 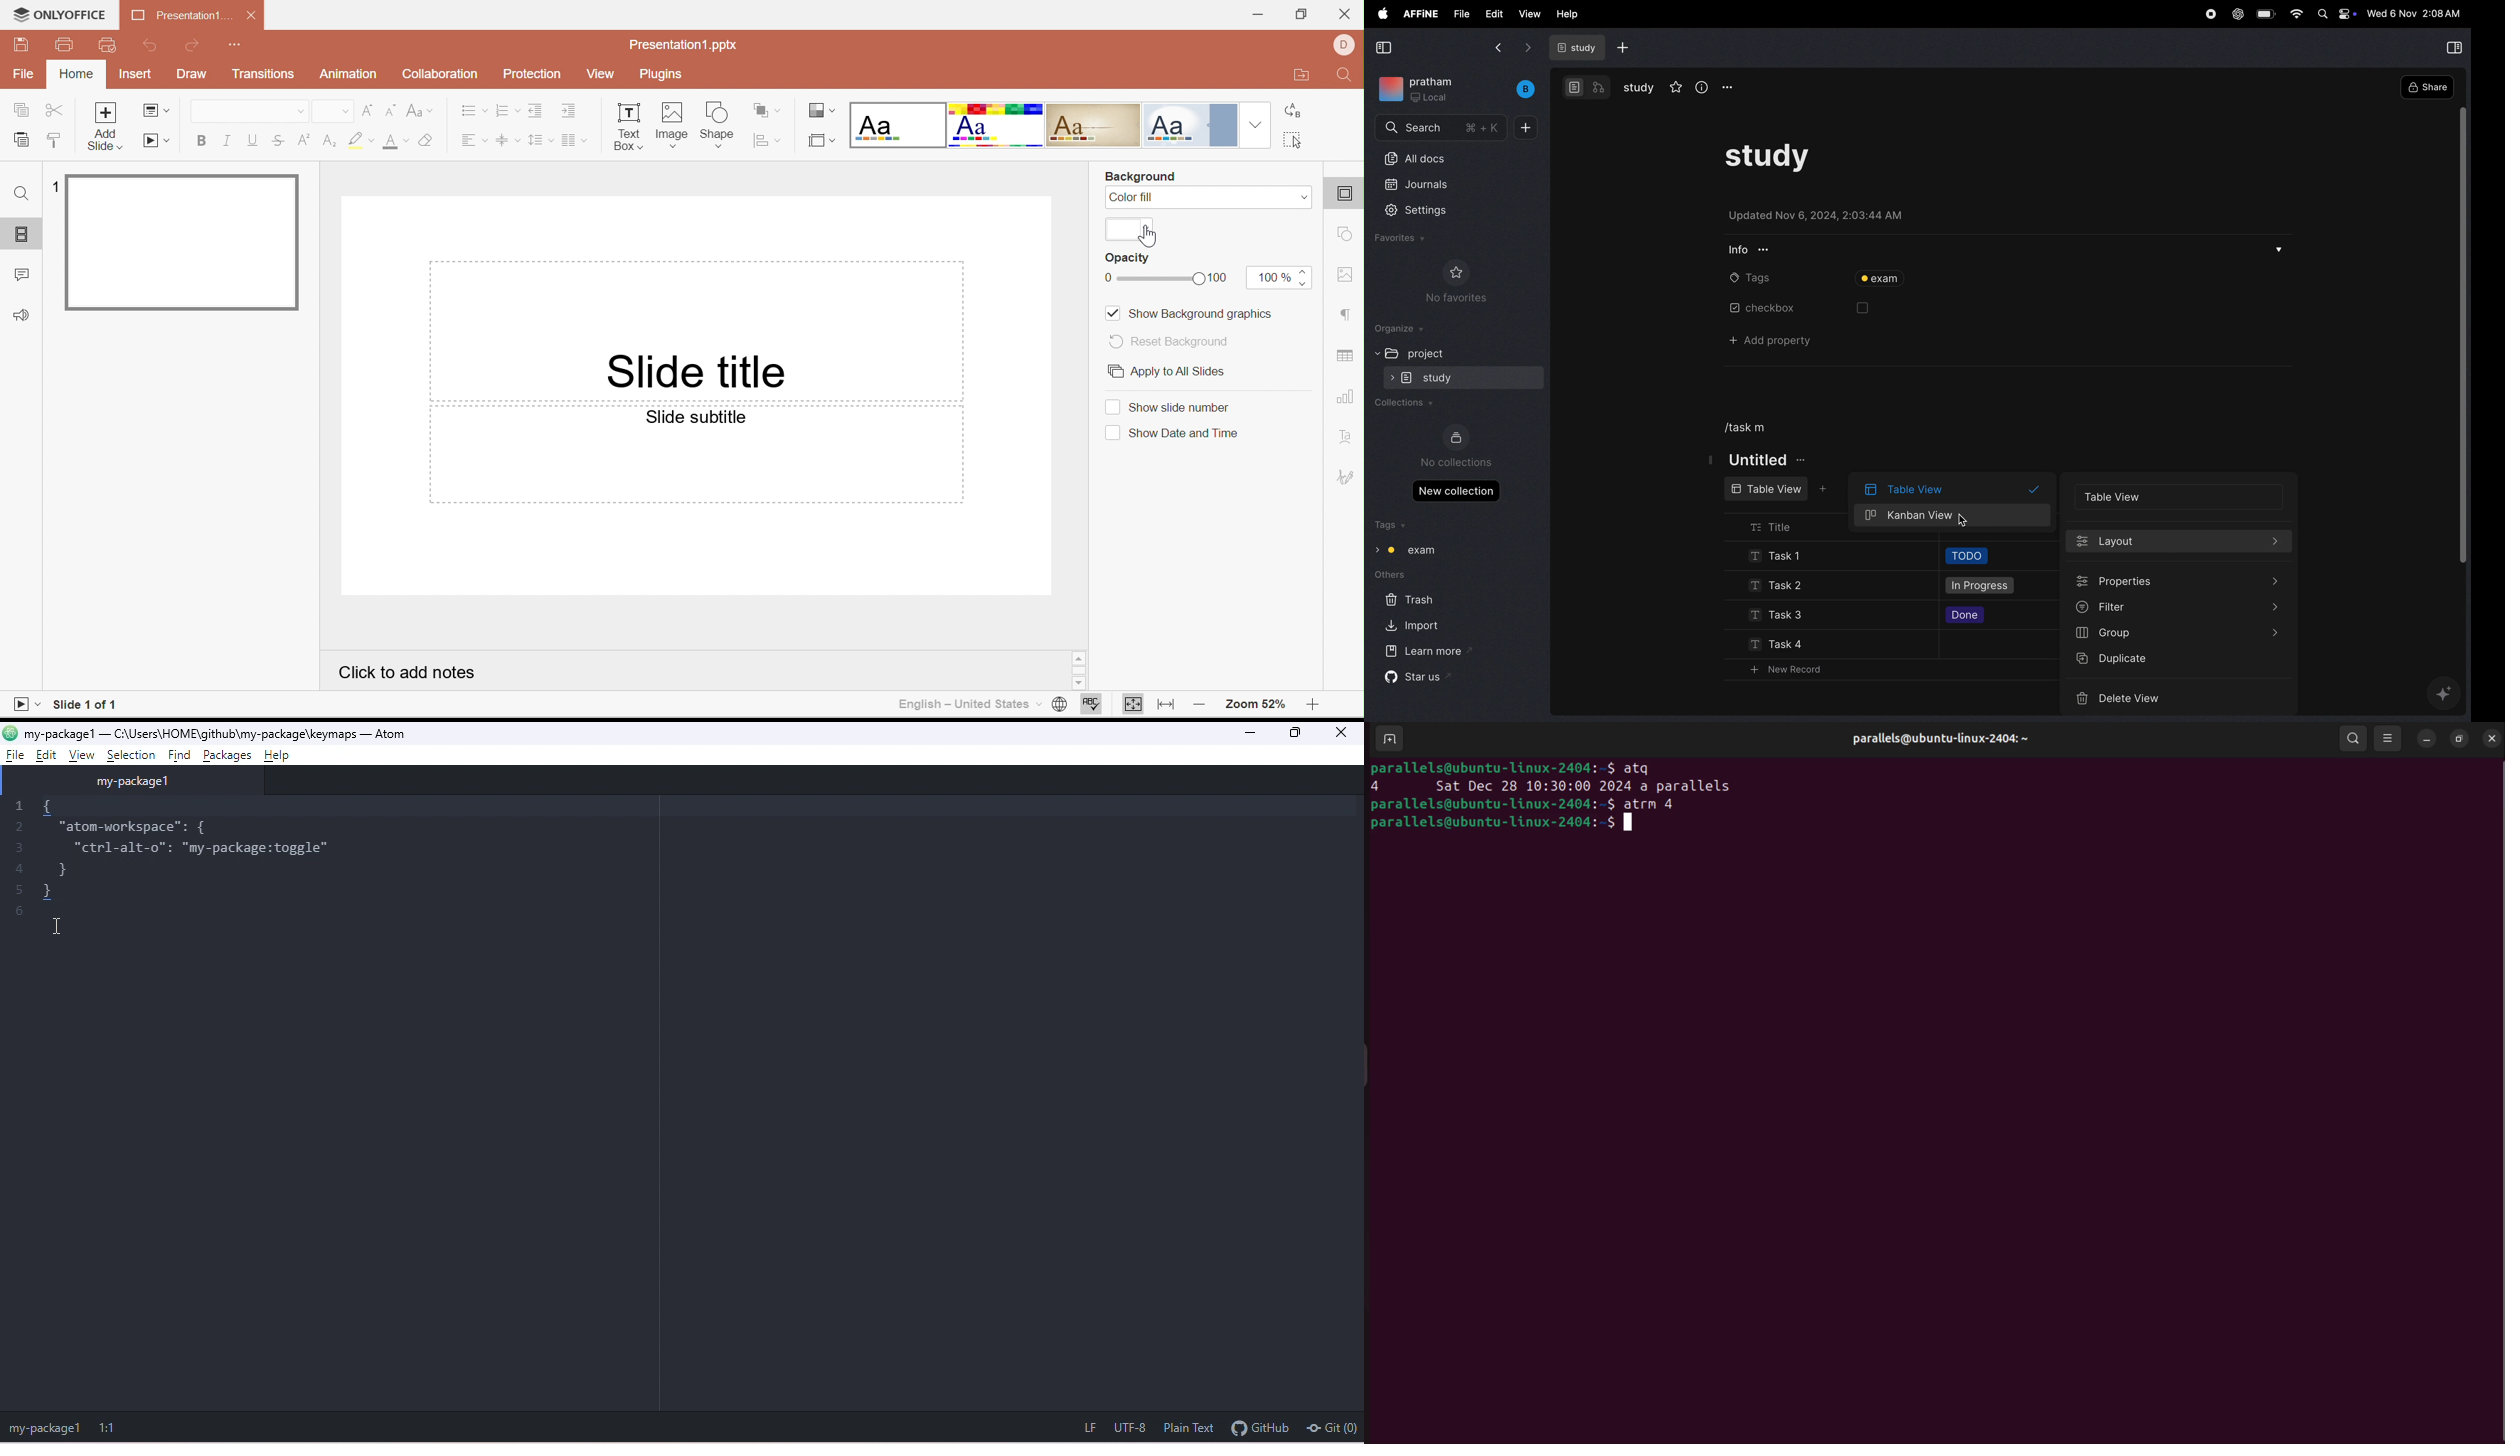 I want to click on Subscript, so click(x=331, y=142).